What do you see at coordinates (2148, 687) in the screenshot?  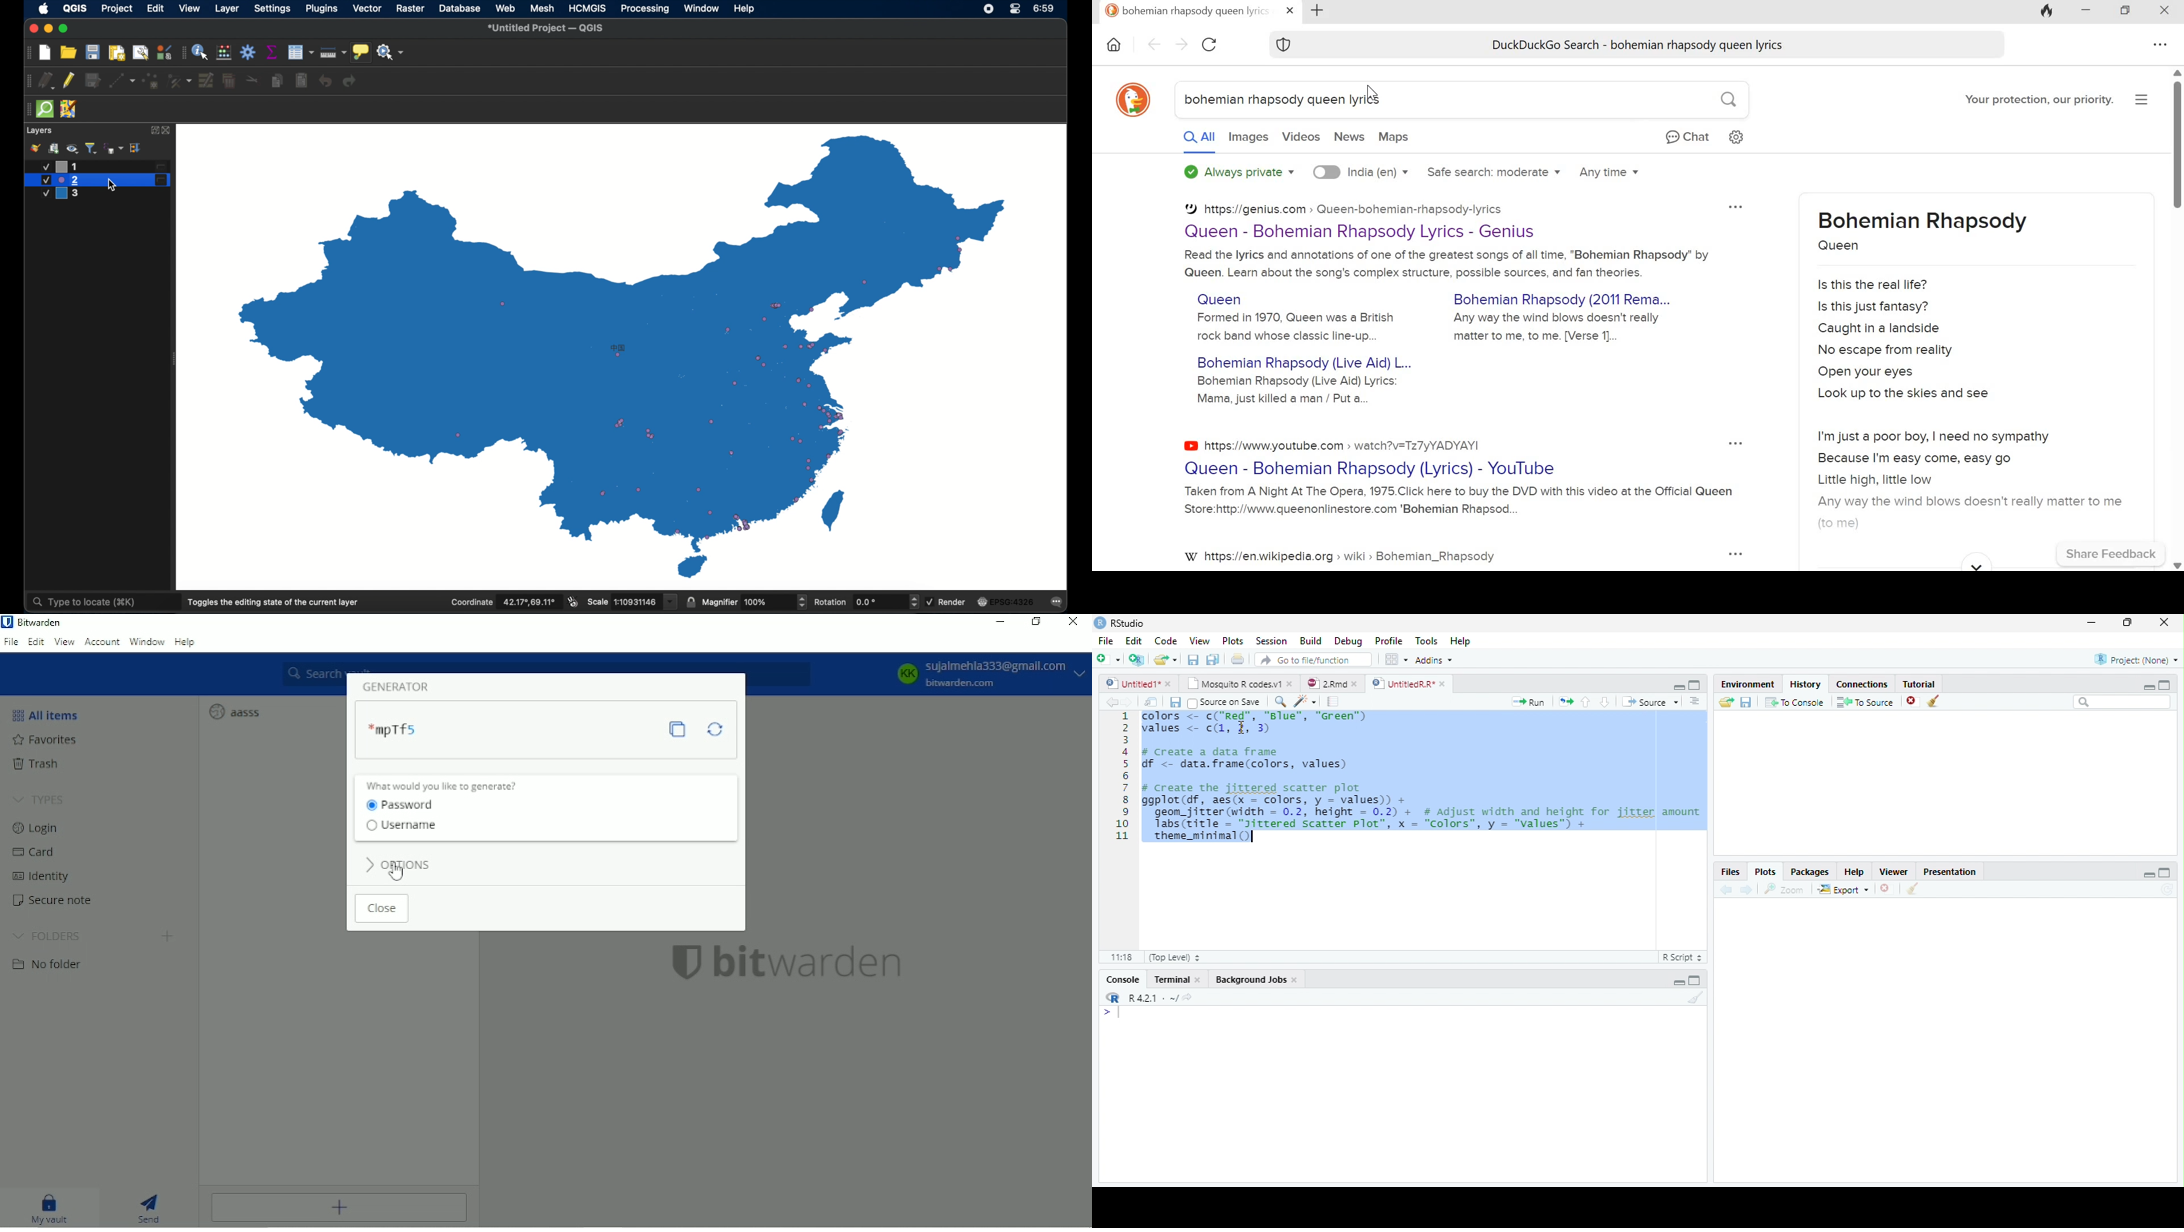 I see `Minimize` at bounding box center [2148, 687].